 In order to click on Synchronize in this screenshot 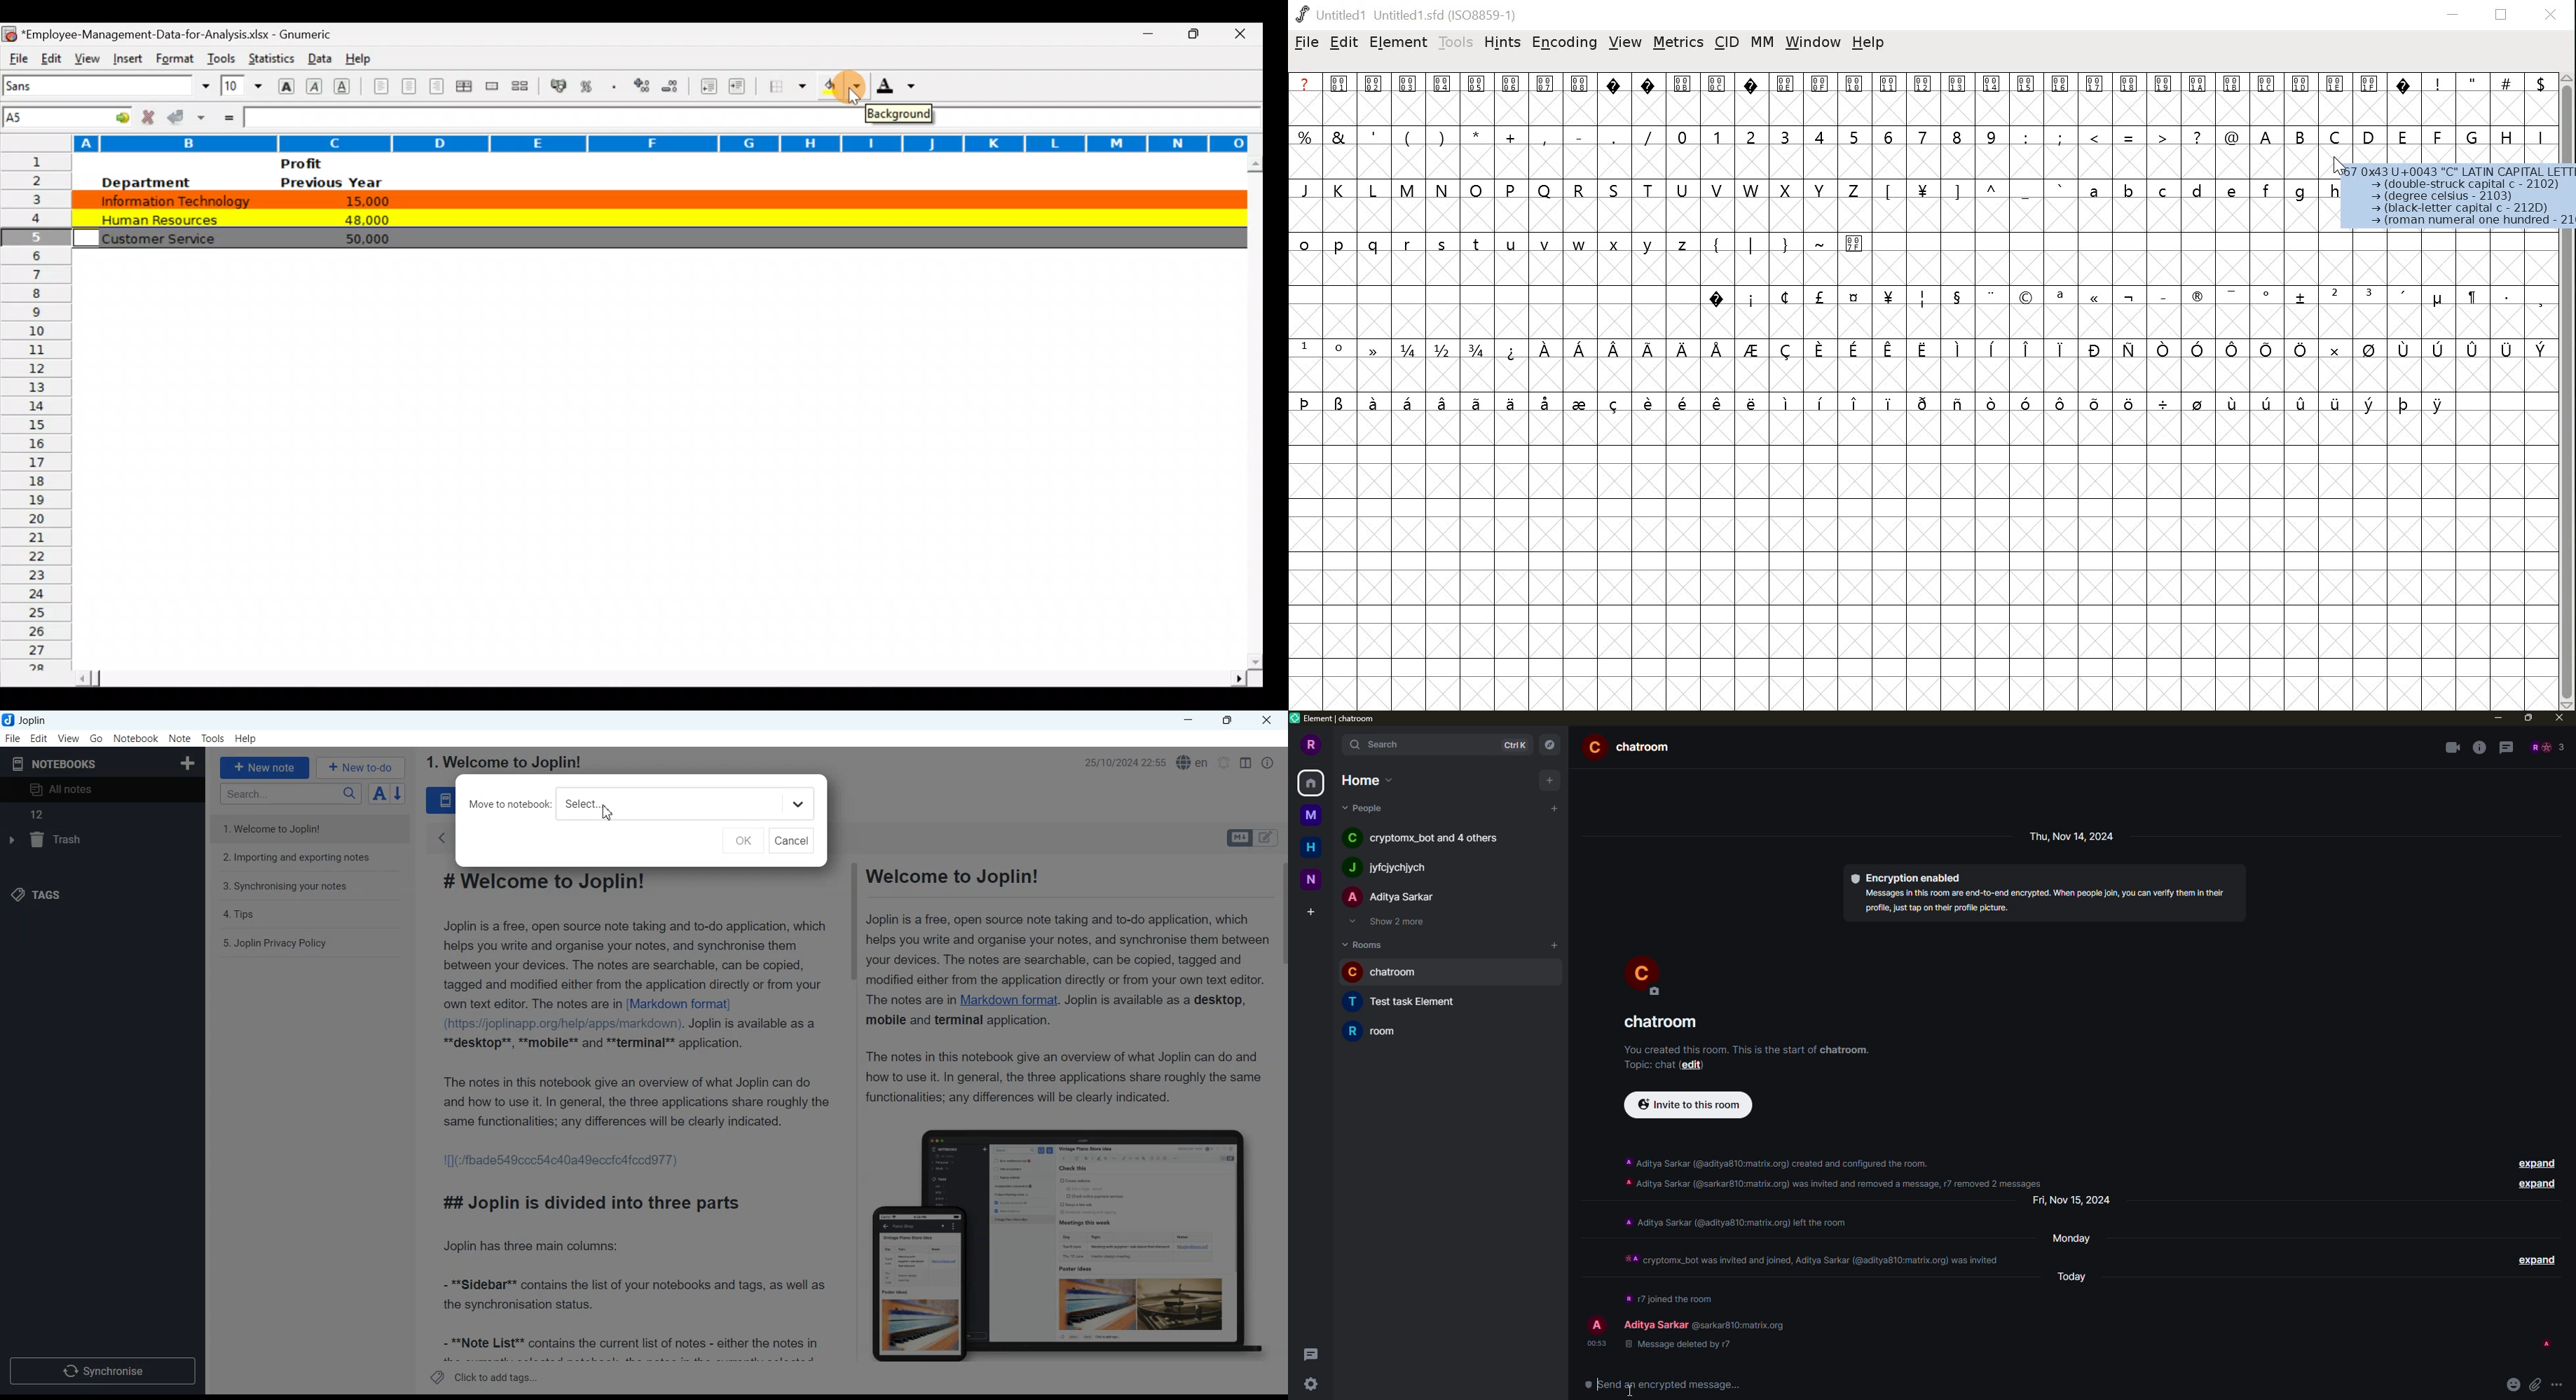, I will do `click(102, 1370)`.